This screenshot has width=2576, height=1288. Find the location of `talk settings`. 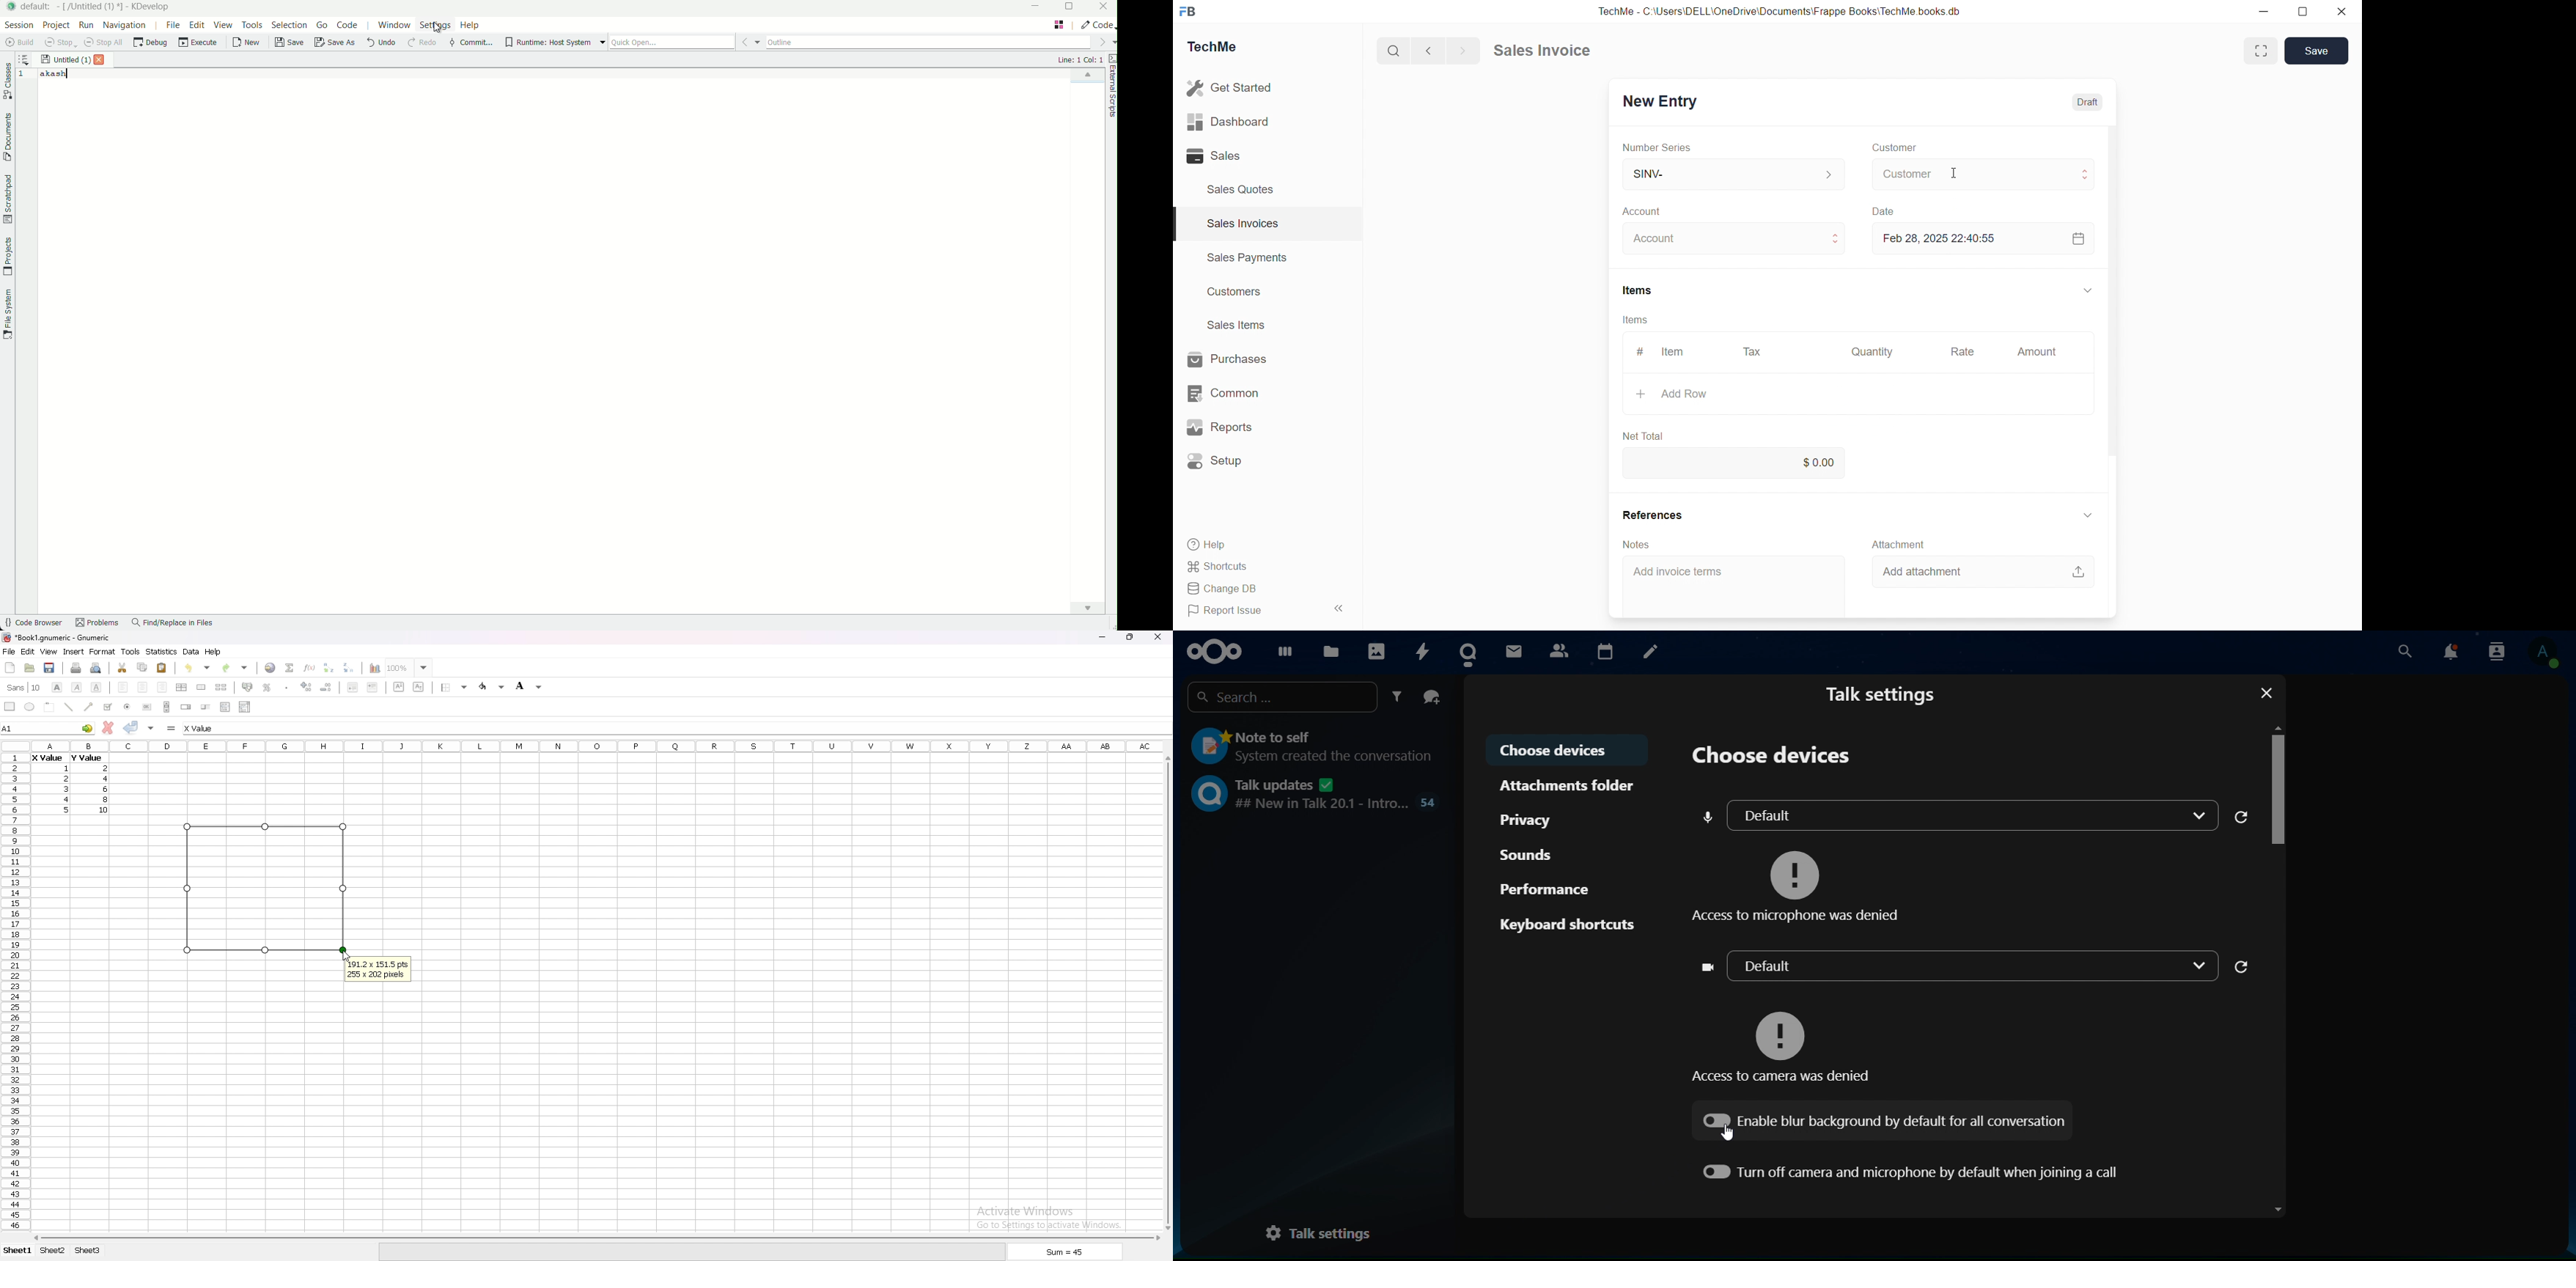

talk settings is located at coordinates (1882, 696).